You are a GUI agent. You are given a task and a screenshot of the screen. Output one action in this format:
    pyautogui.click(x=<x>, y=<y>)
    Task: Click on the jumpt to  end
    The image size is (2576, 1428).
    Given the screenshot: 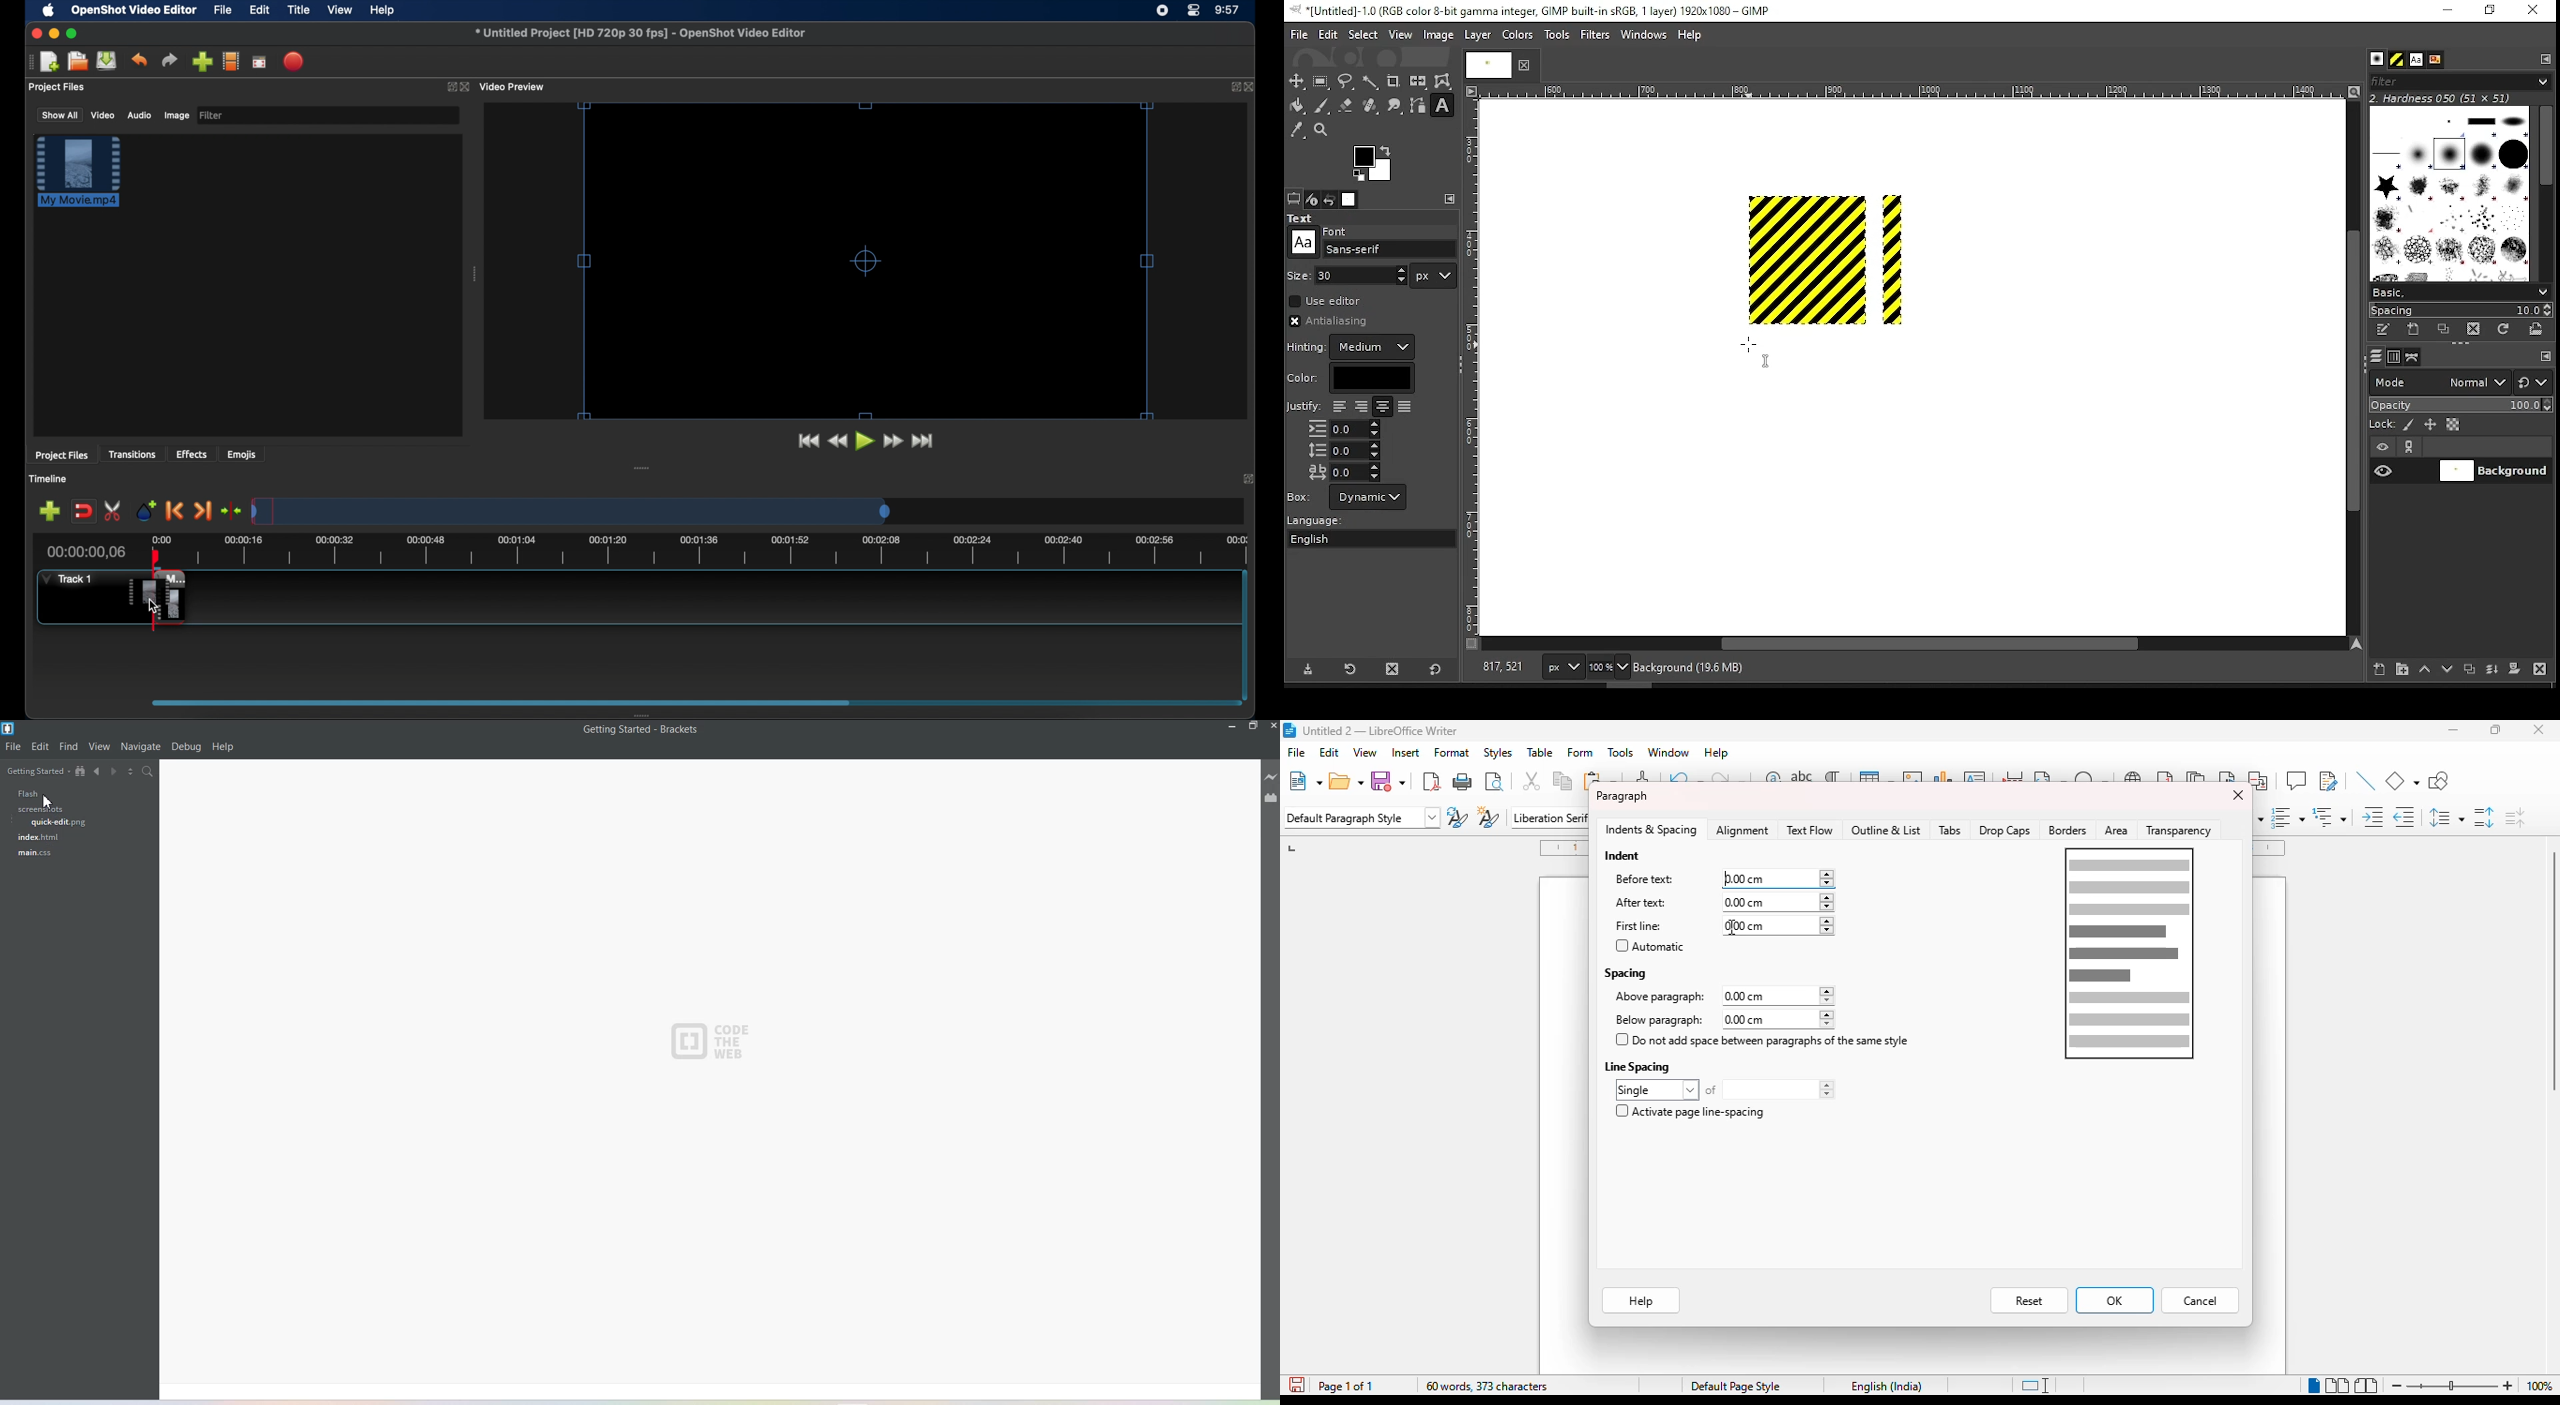 What is the action you would take?
    pyautogui.click(x=923, y=441)
    